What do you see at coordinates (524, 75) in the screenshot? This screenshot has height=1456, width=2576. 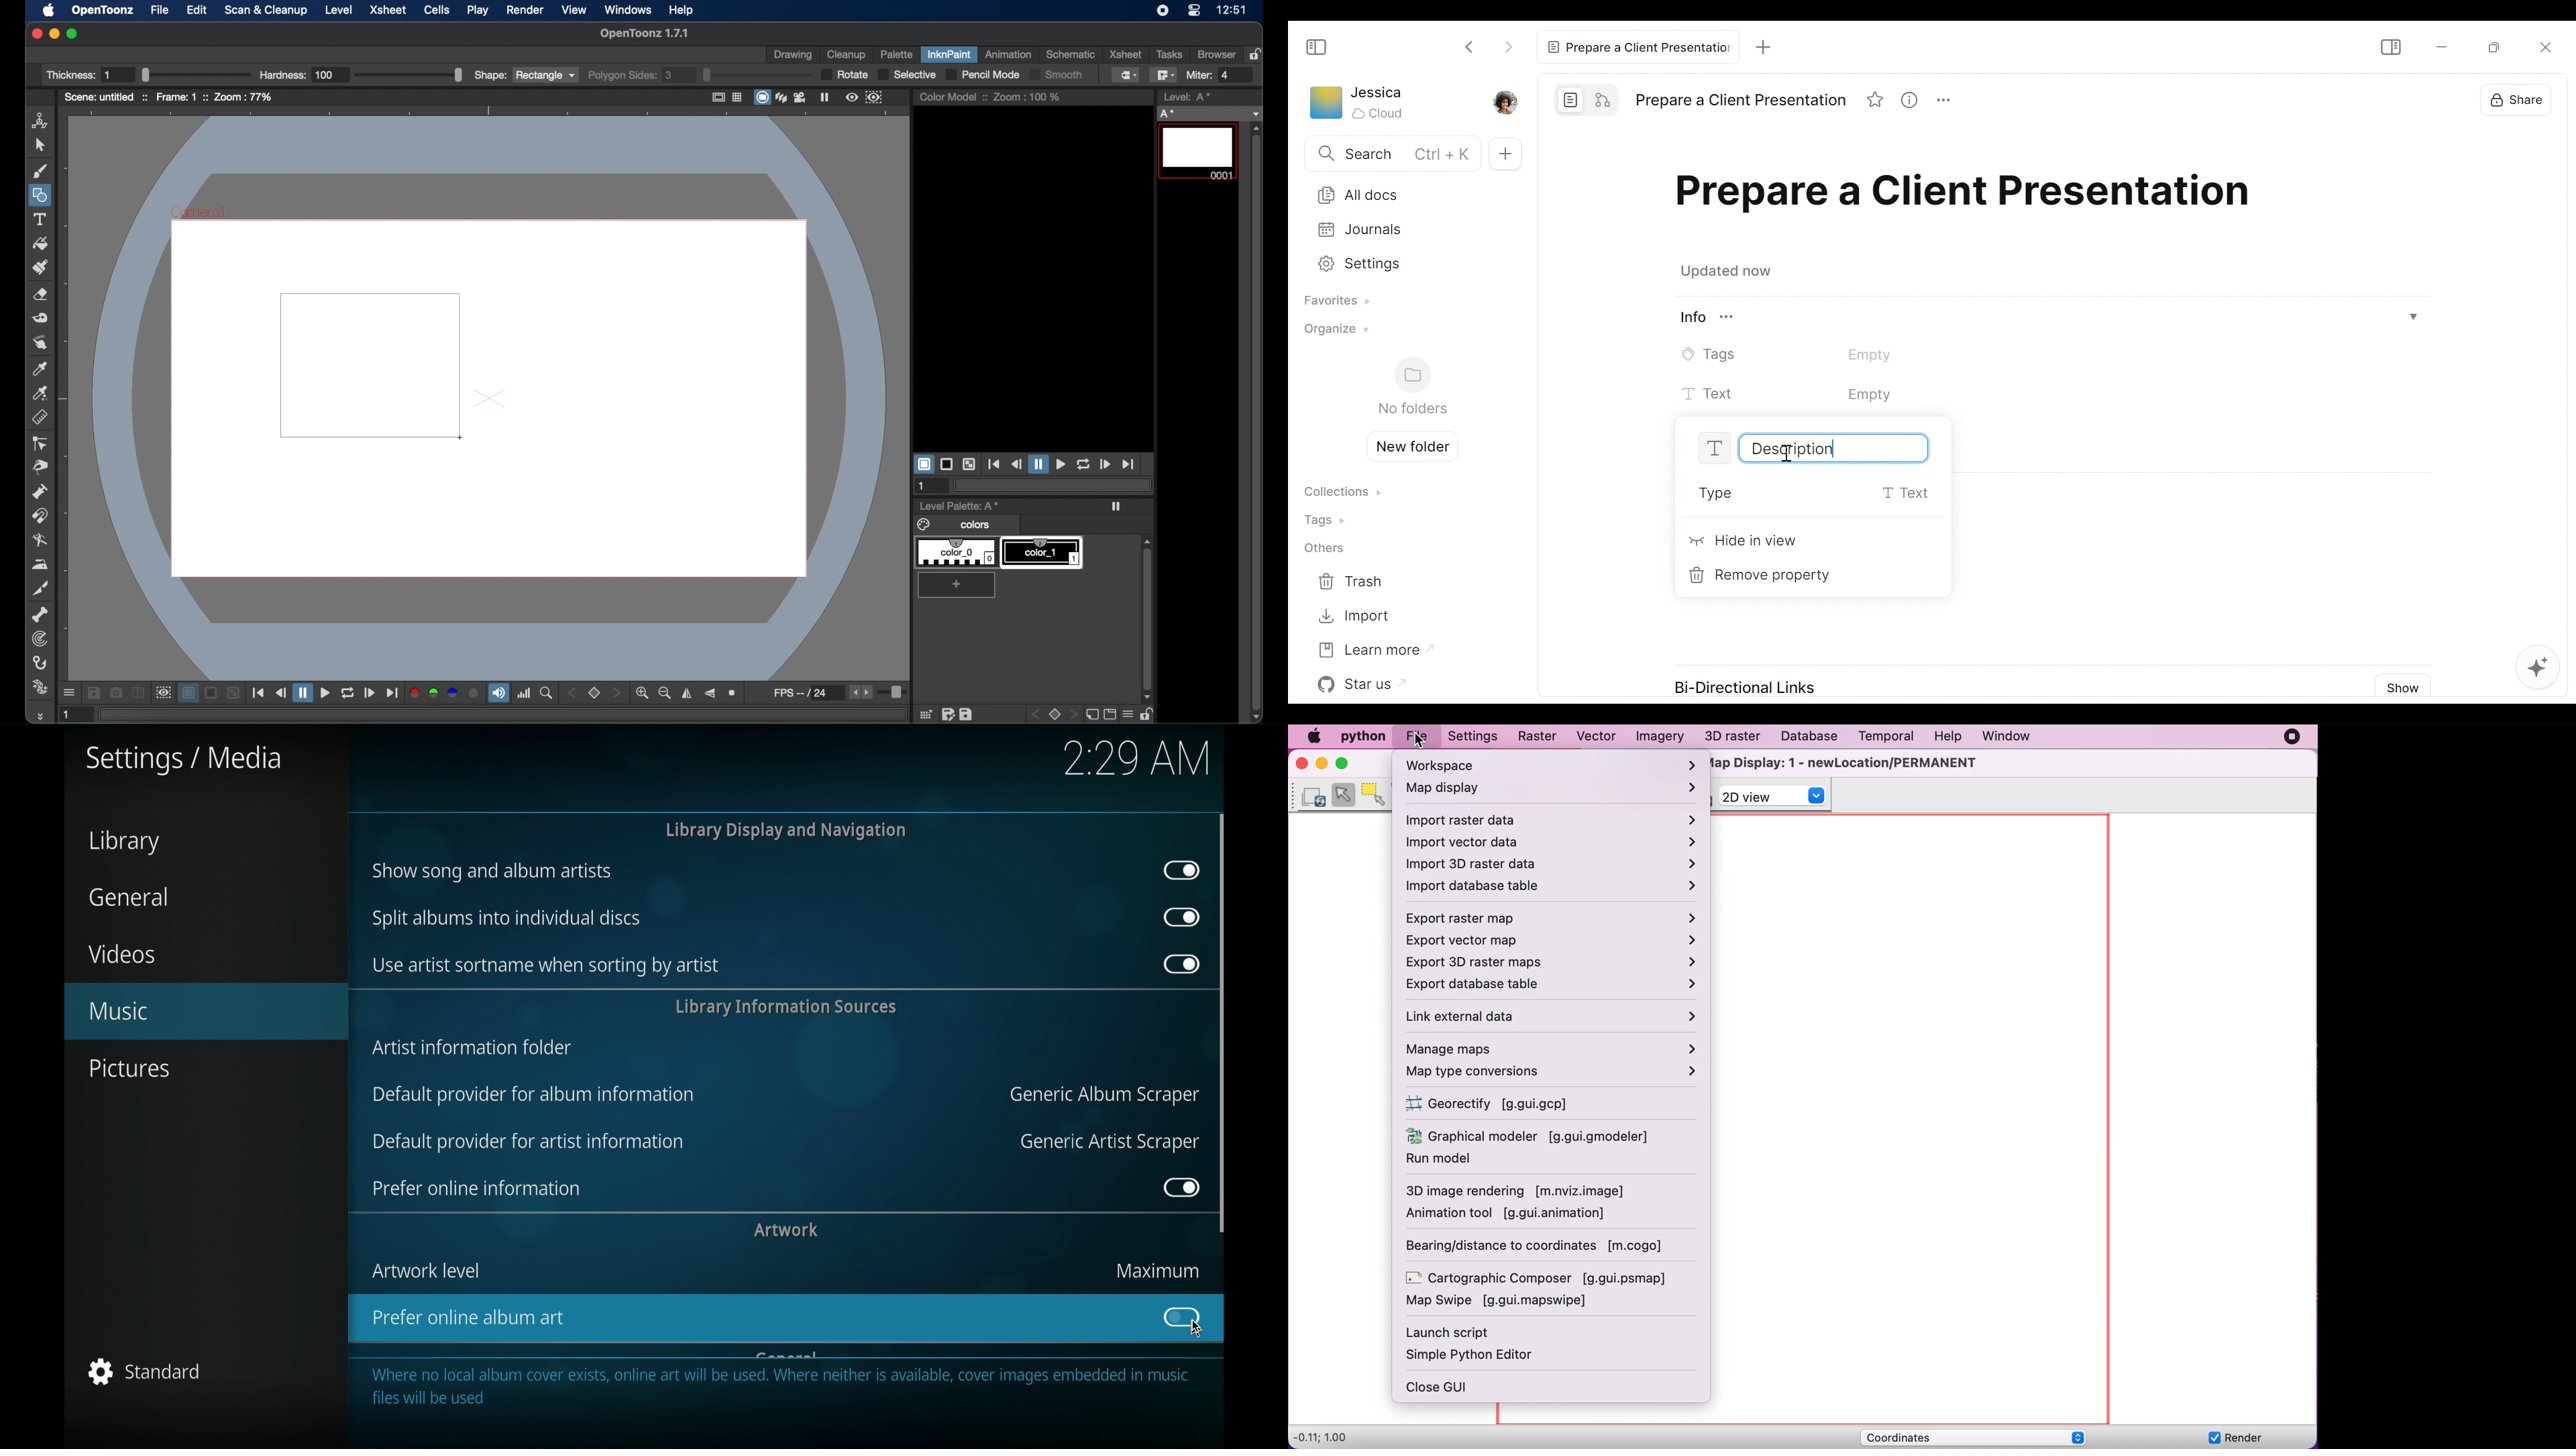 I see `shape` at bounding box center [524, 75].